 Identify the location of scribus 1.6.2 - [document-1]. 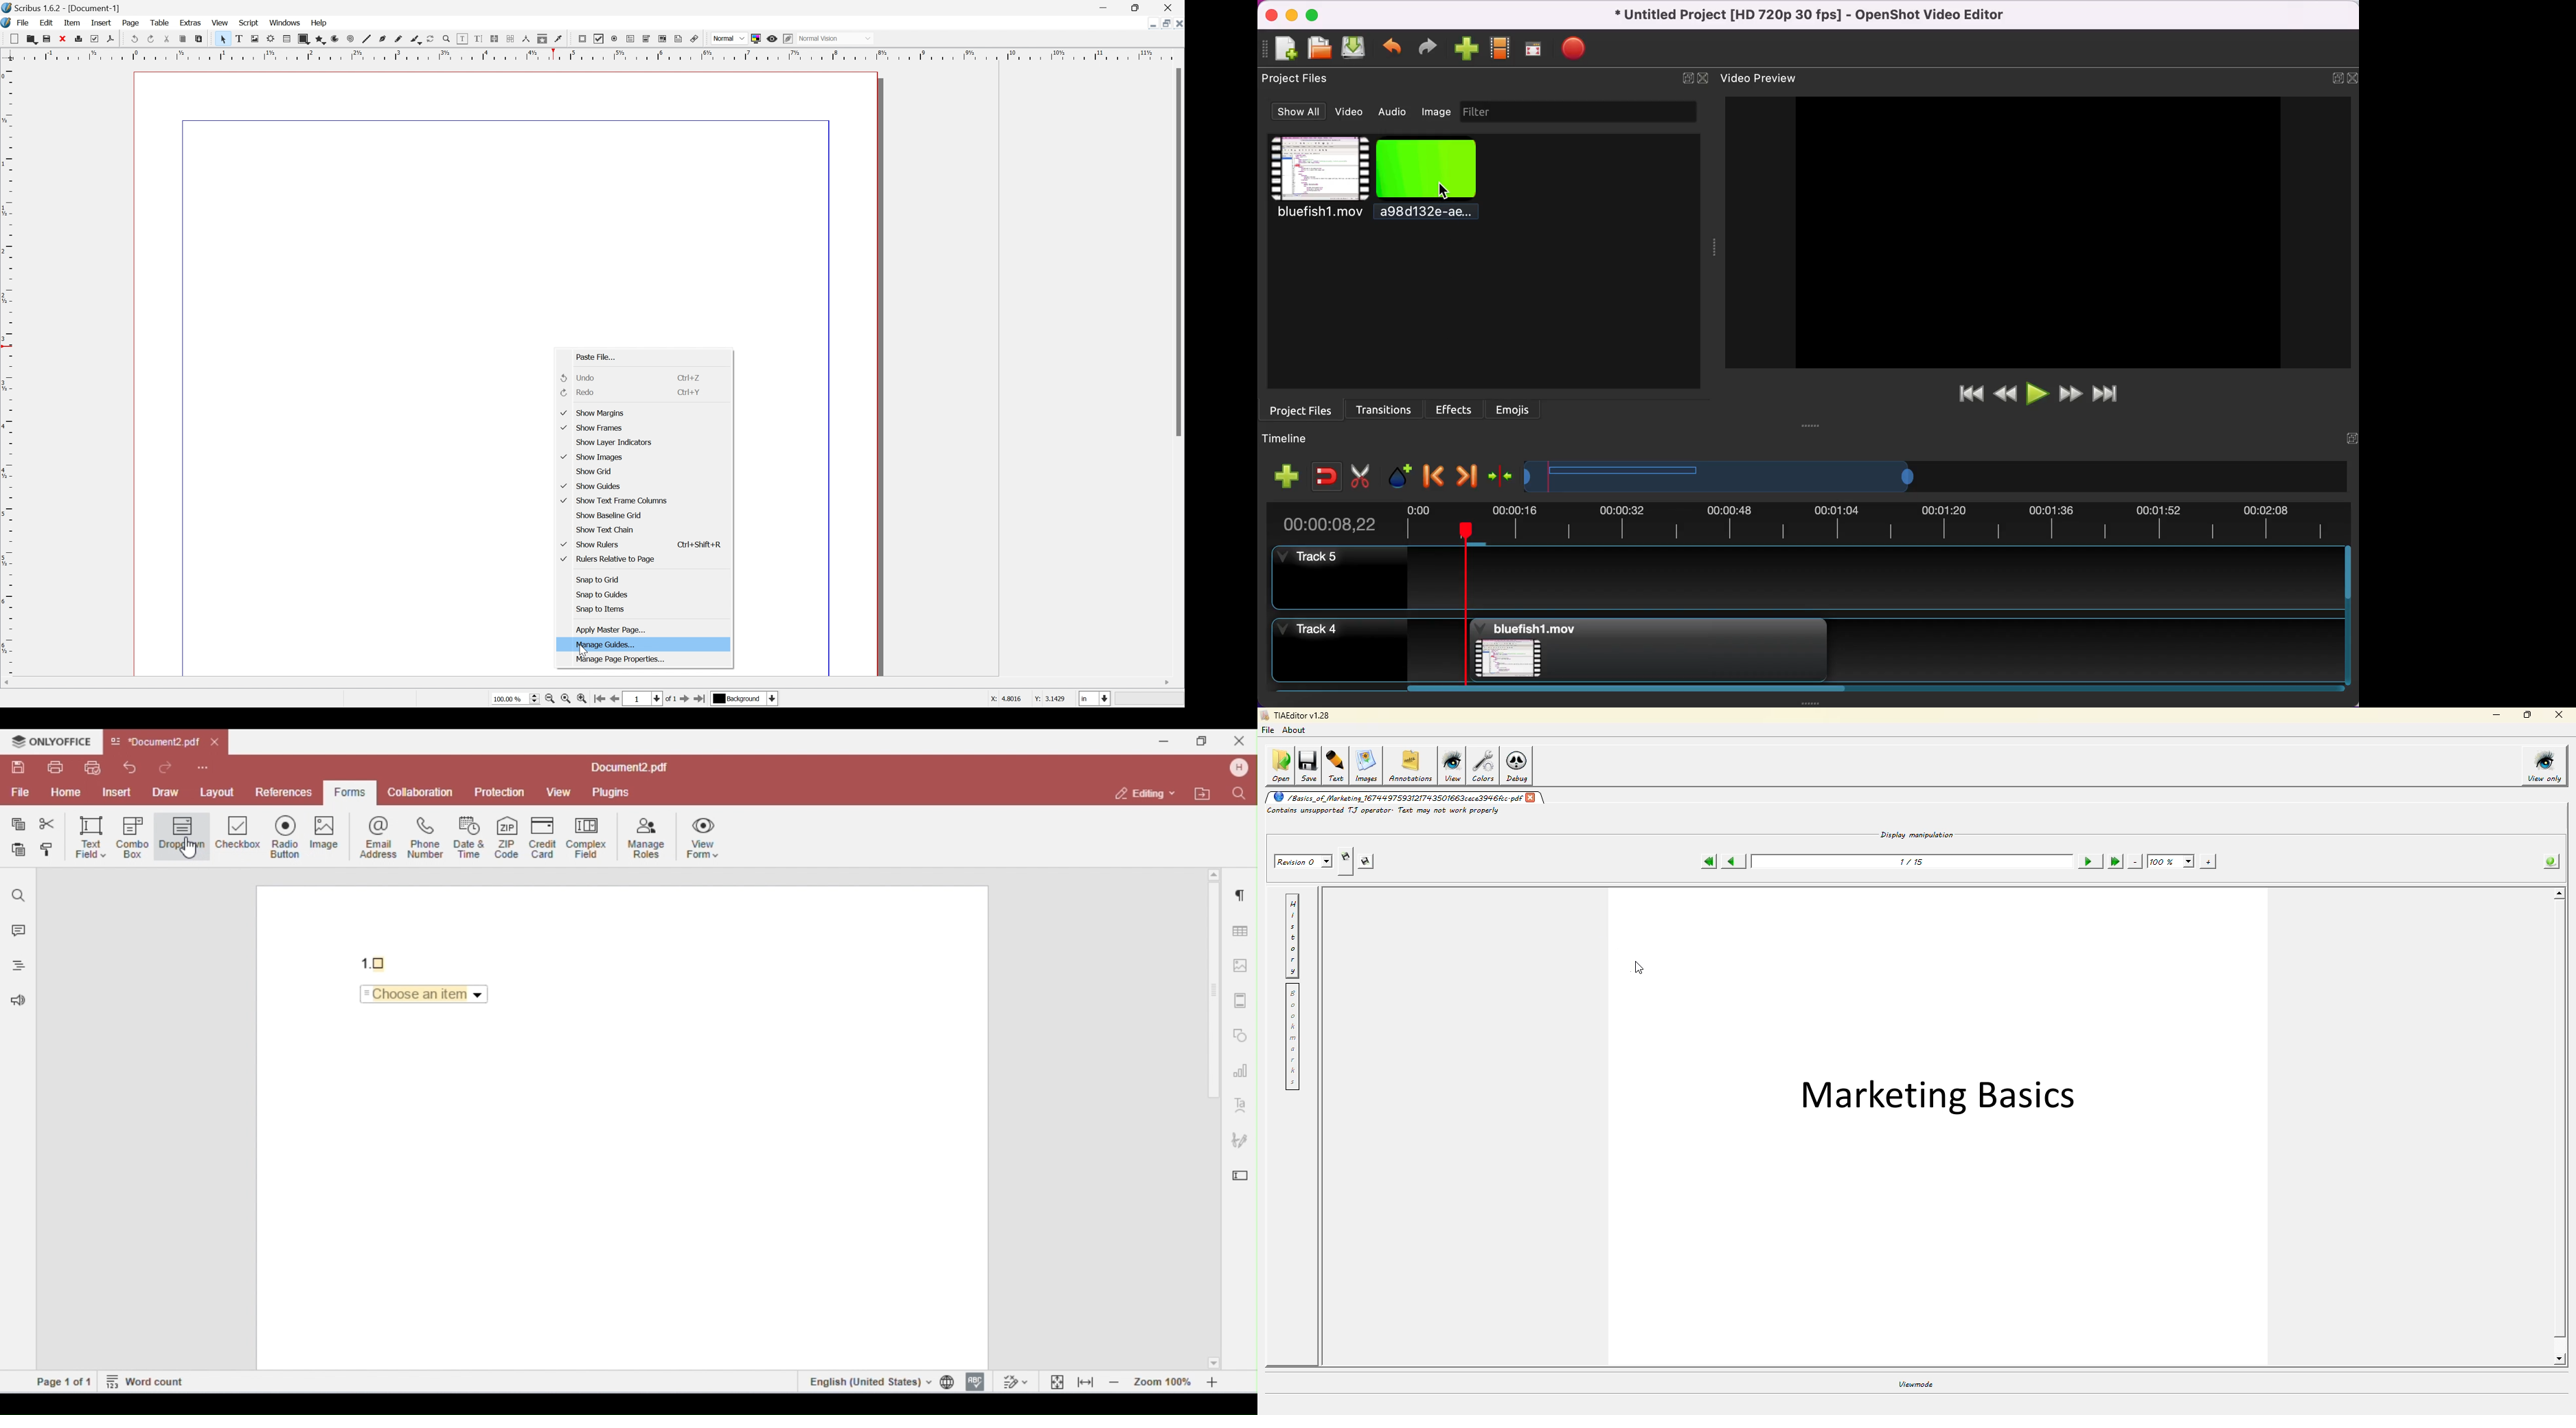
(61, 6).